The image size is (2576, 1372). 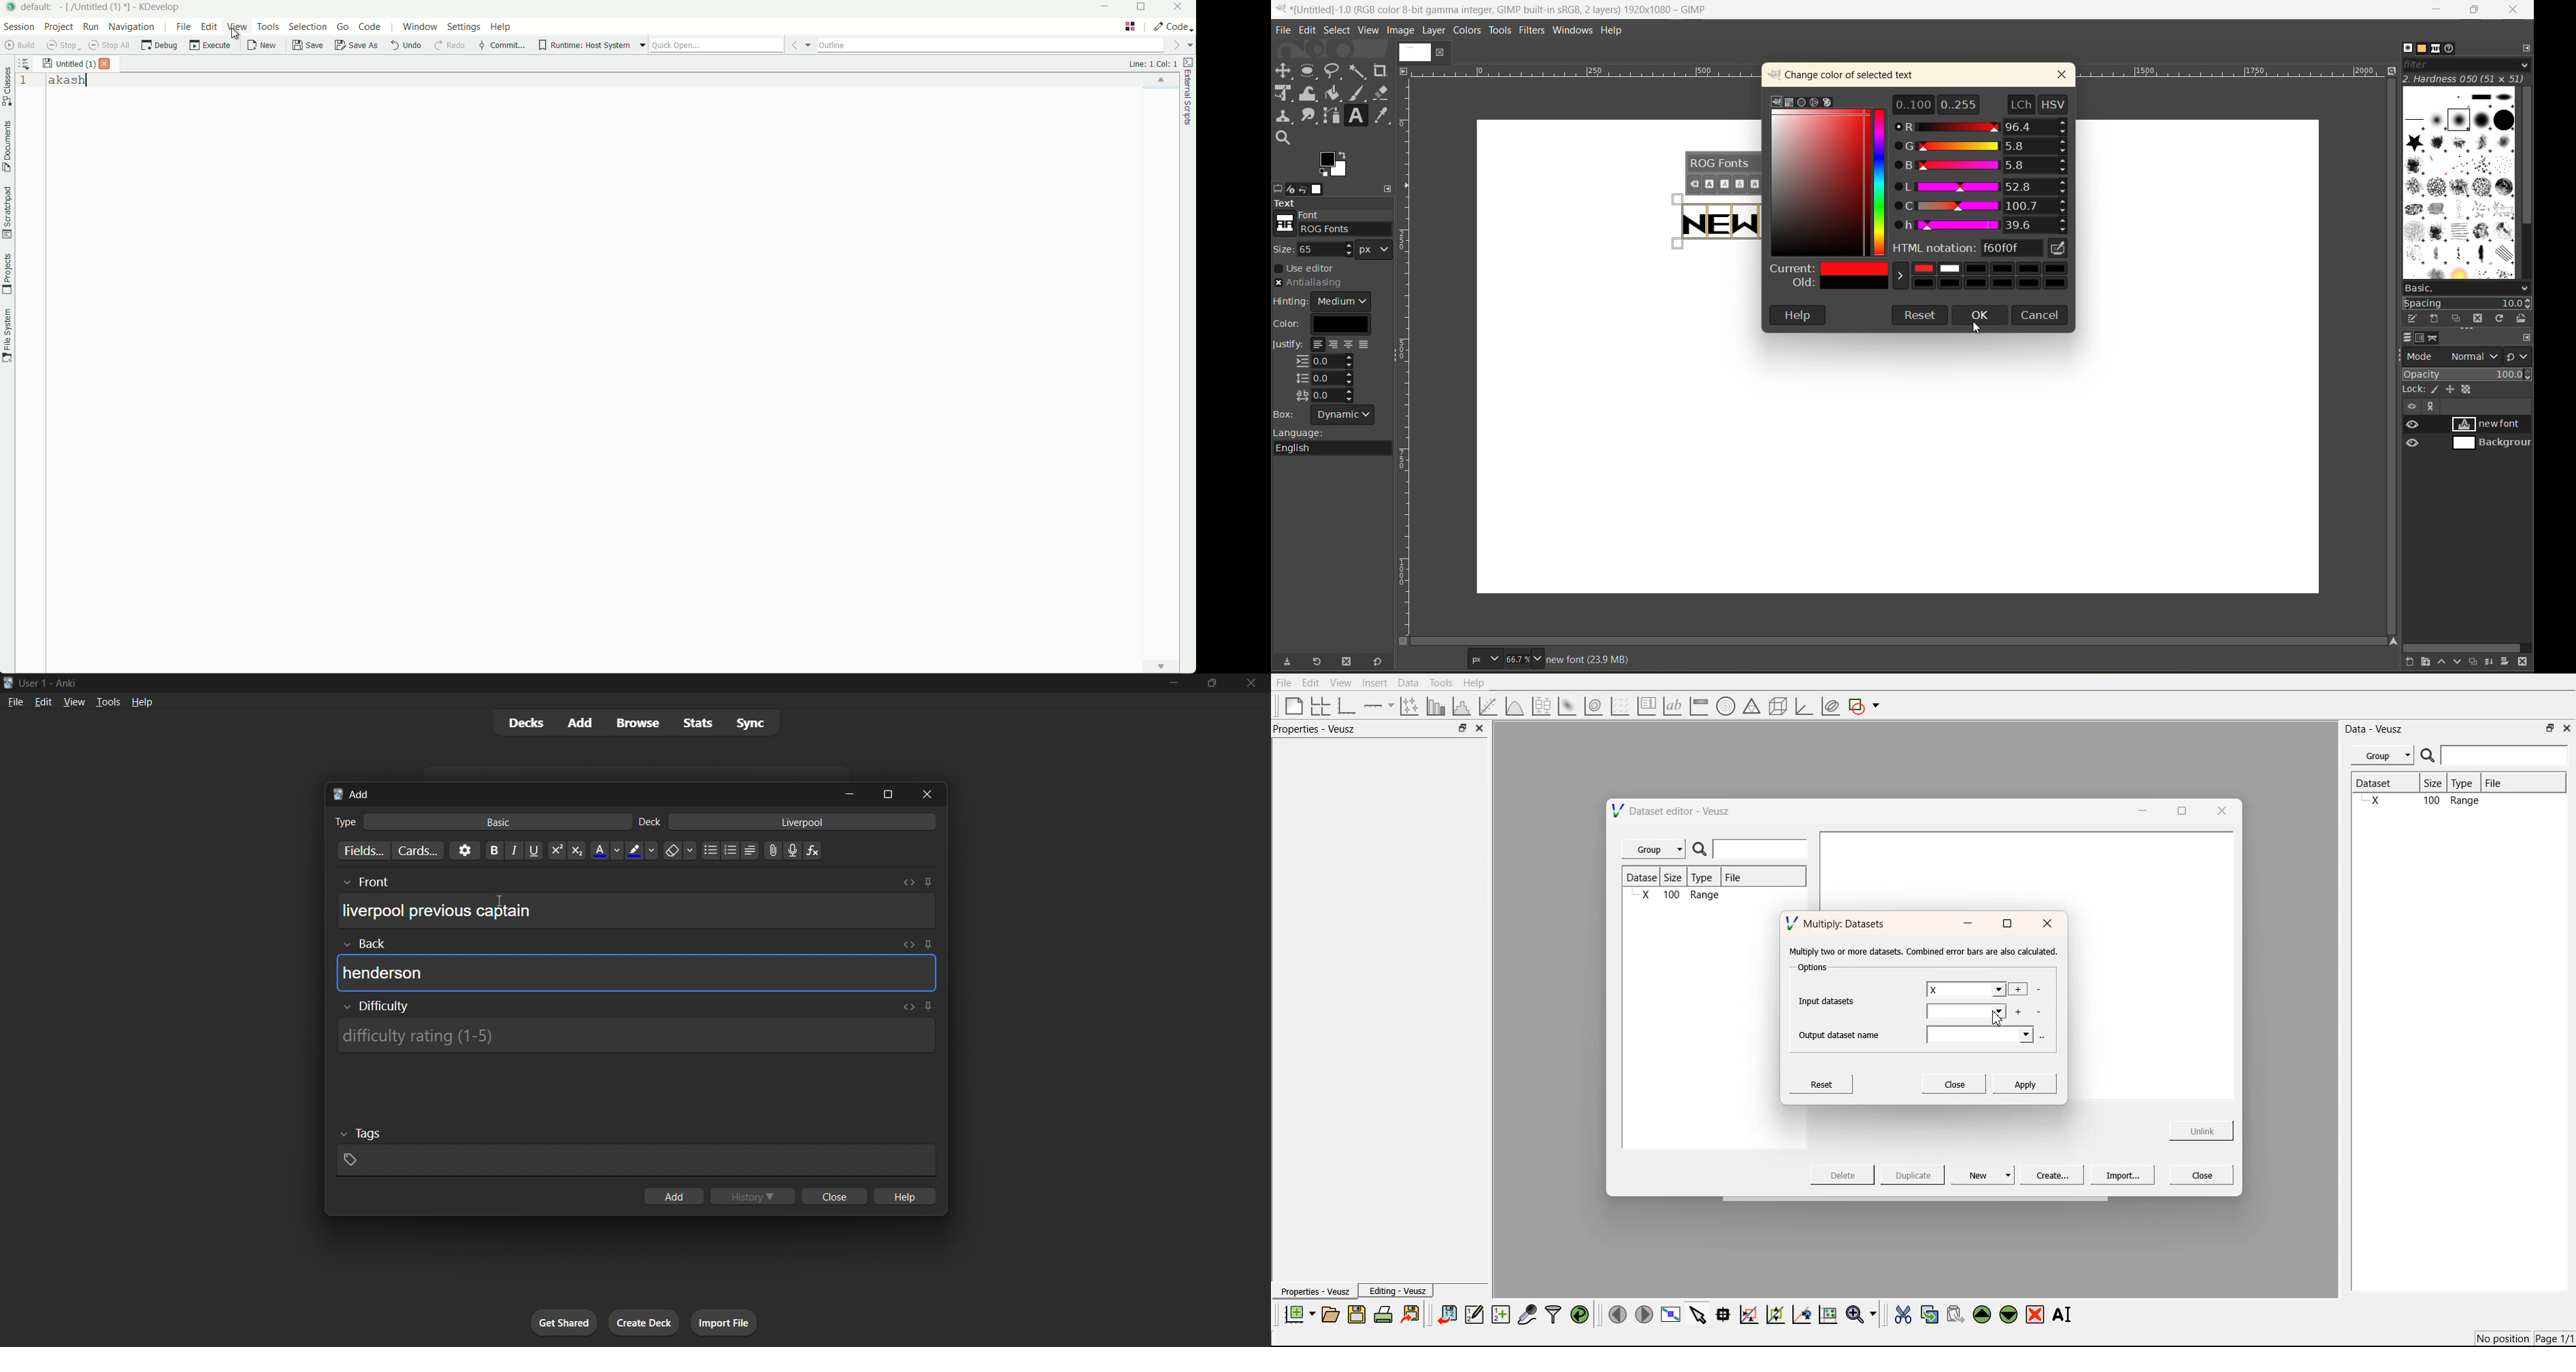 I want to click on link, so click(x=772, y=852).